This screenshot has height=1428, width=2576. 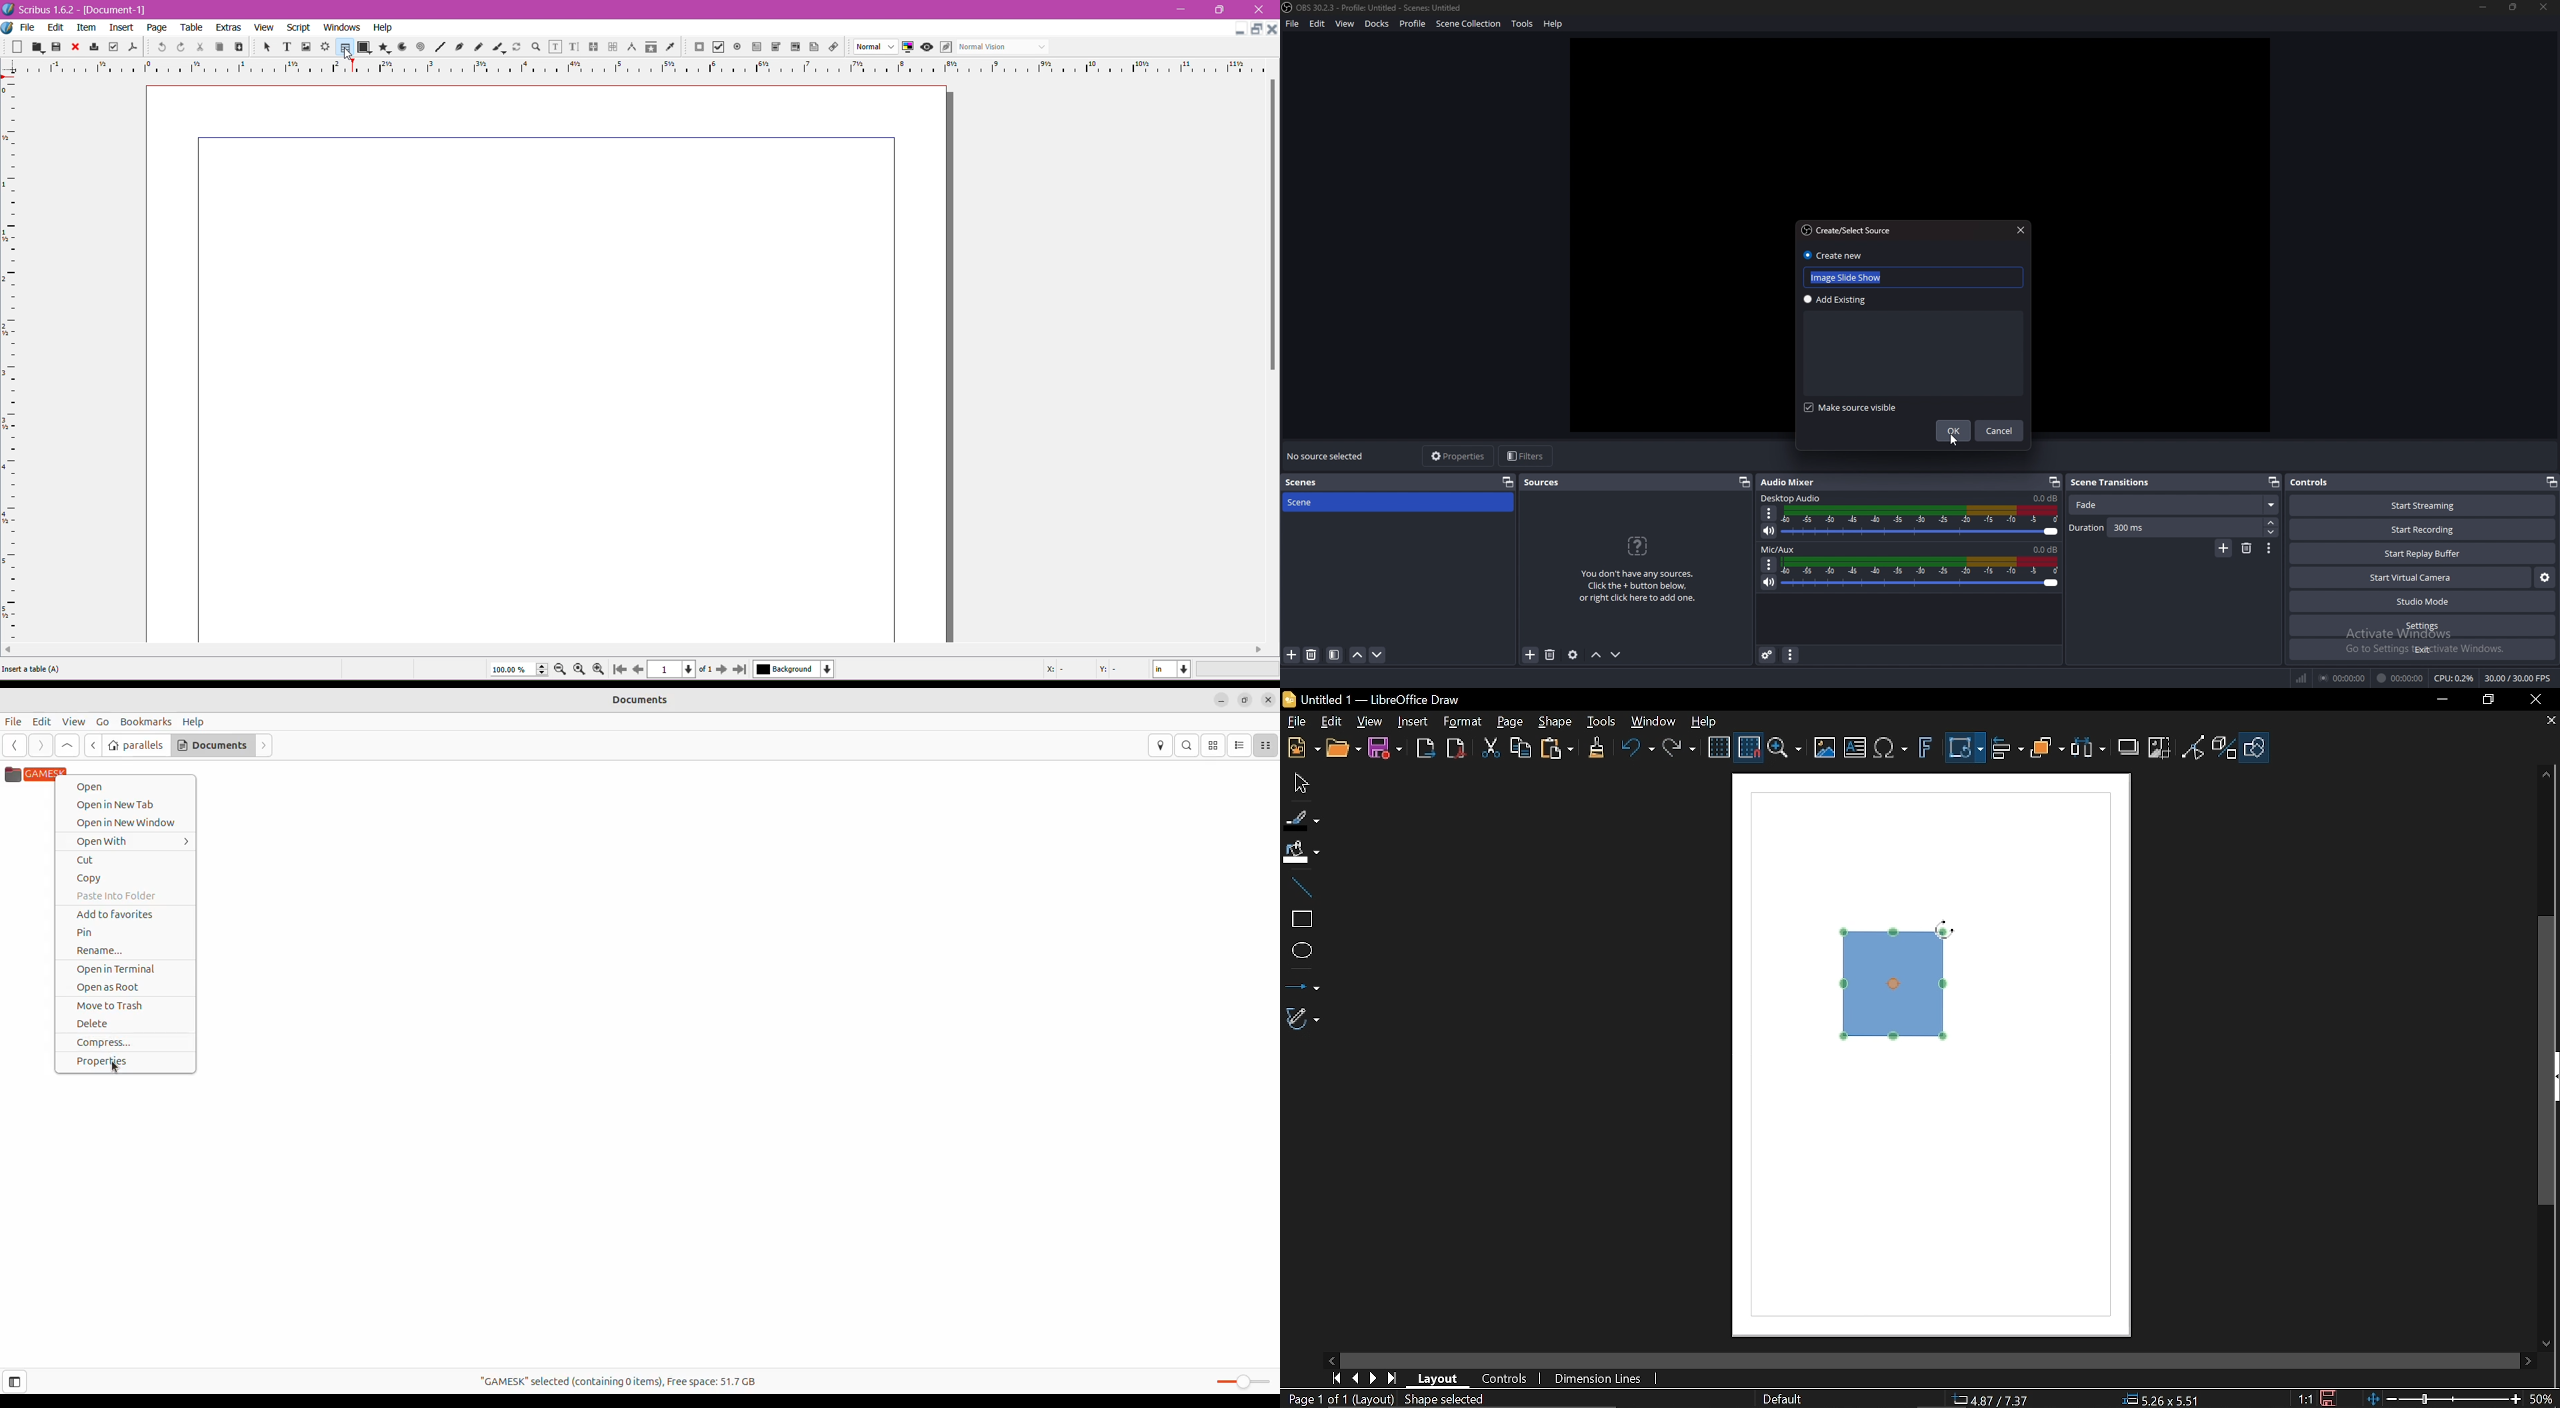 I want to click on Select Item, so click(x=261, y=46).